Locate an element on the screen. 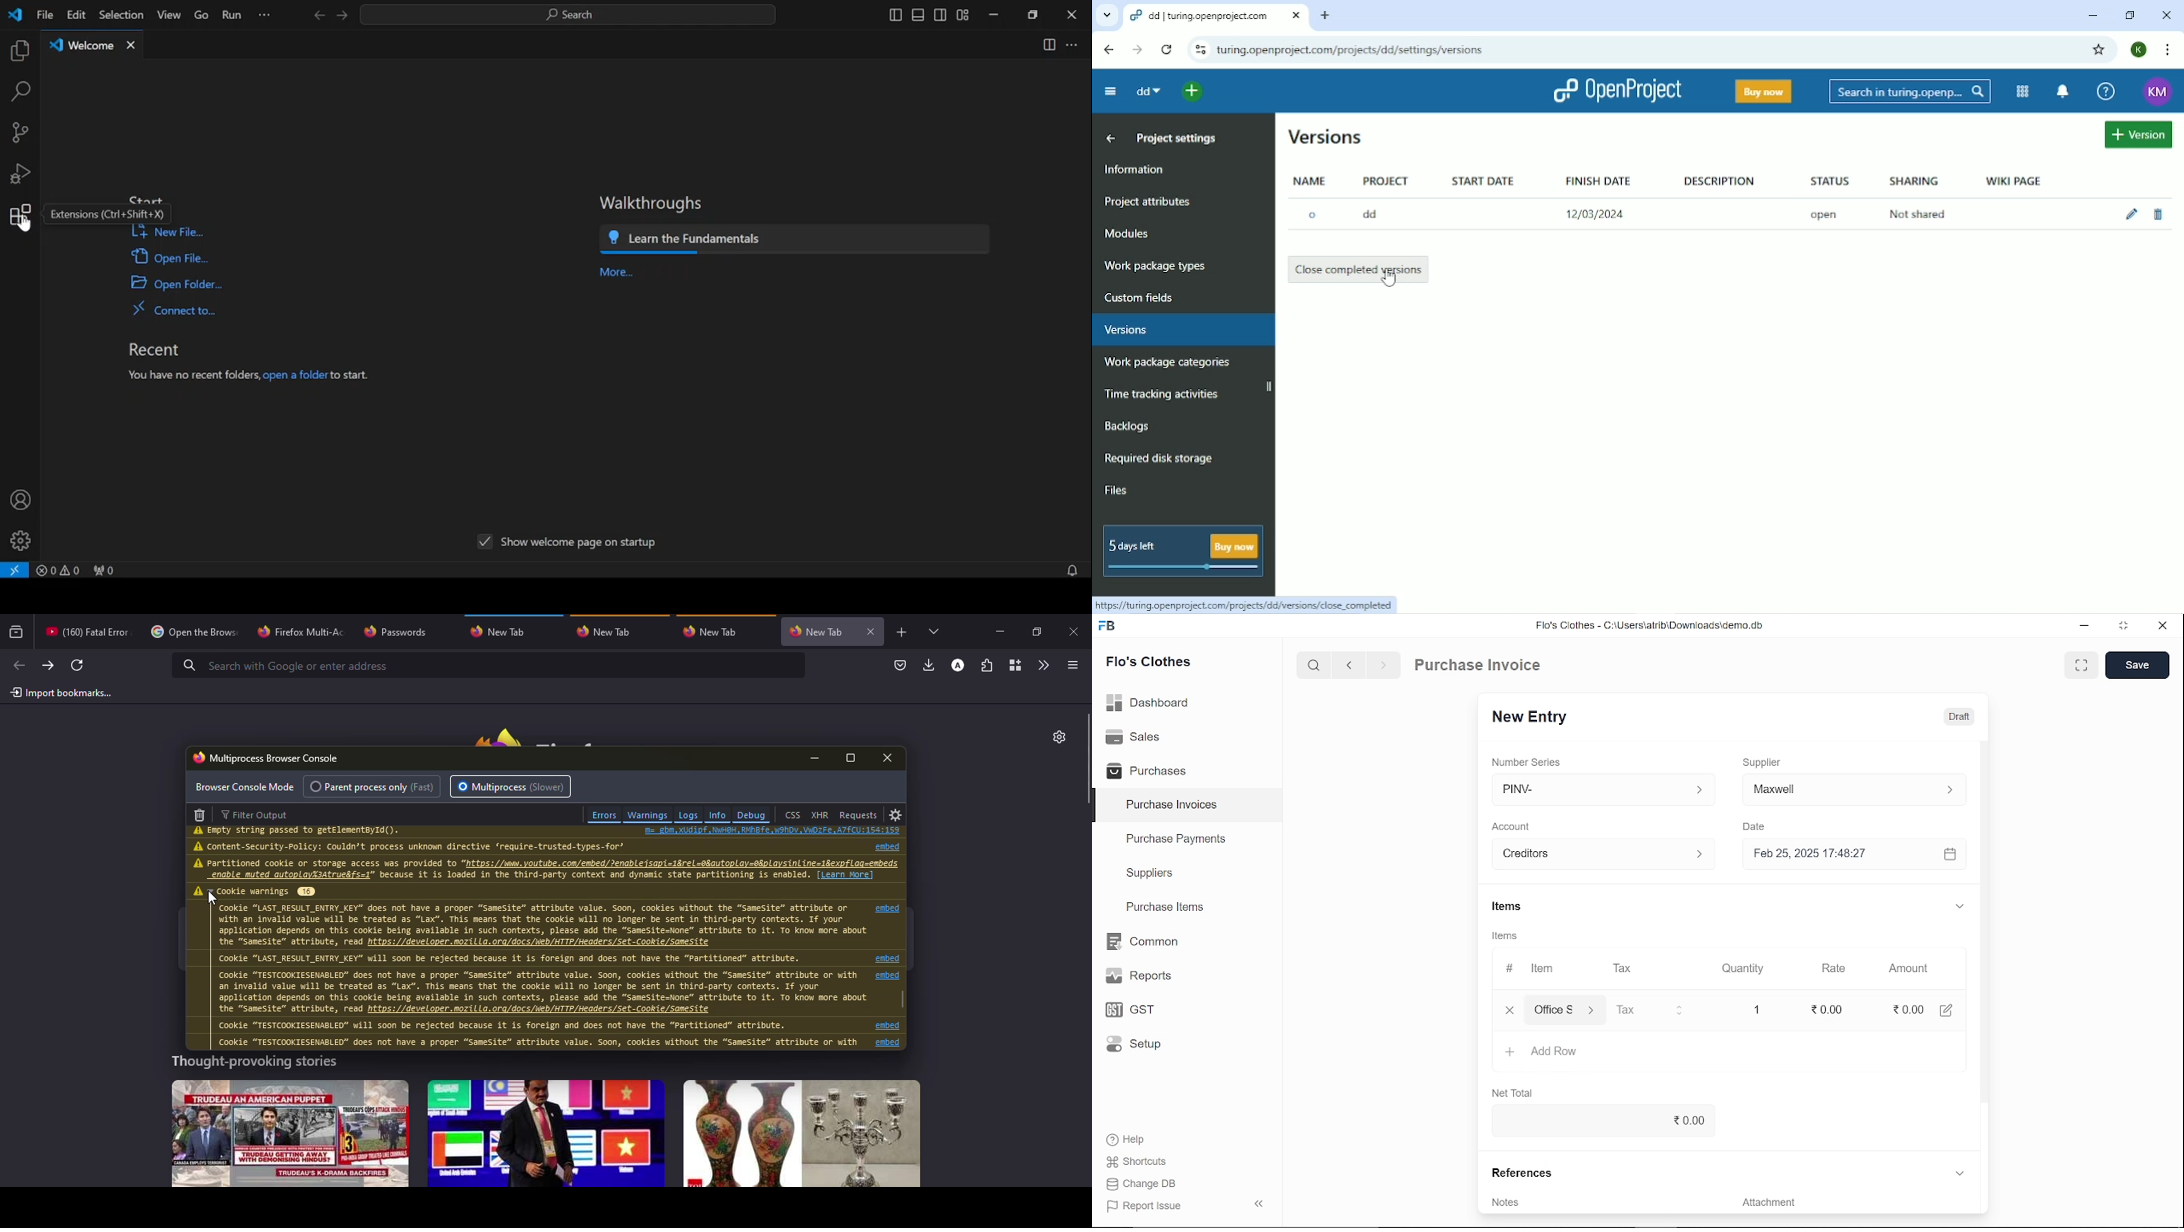  thought provoking stories is located at coordinates (253, 1065).